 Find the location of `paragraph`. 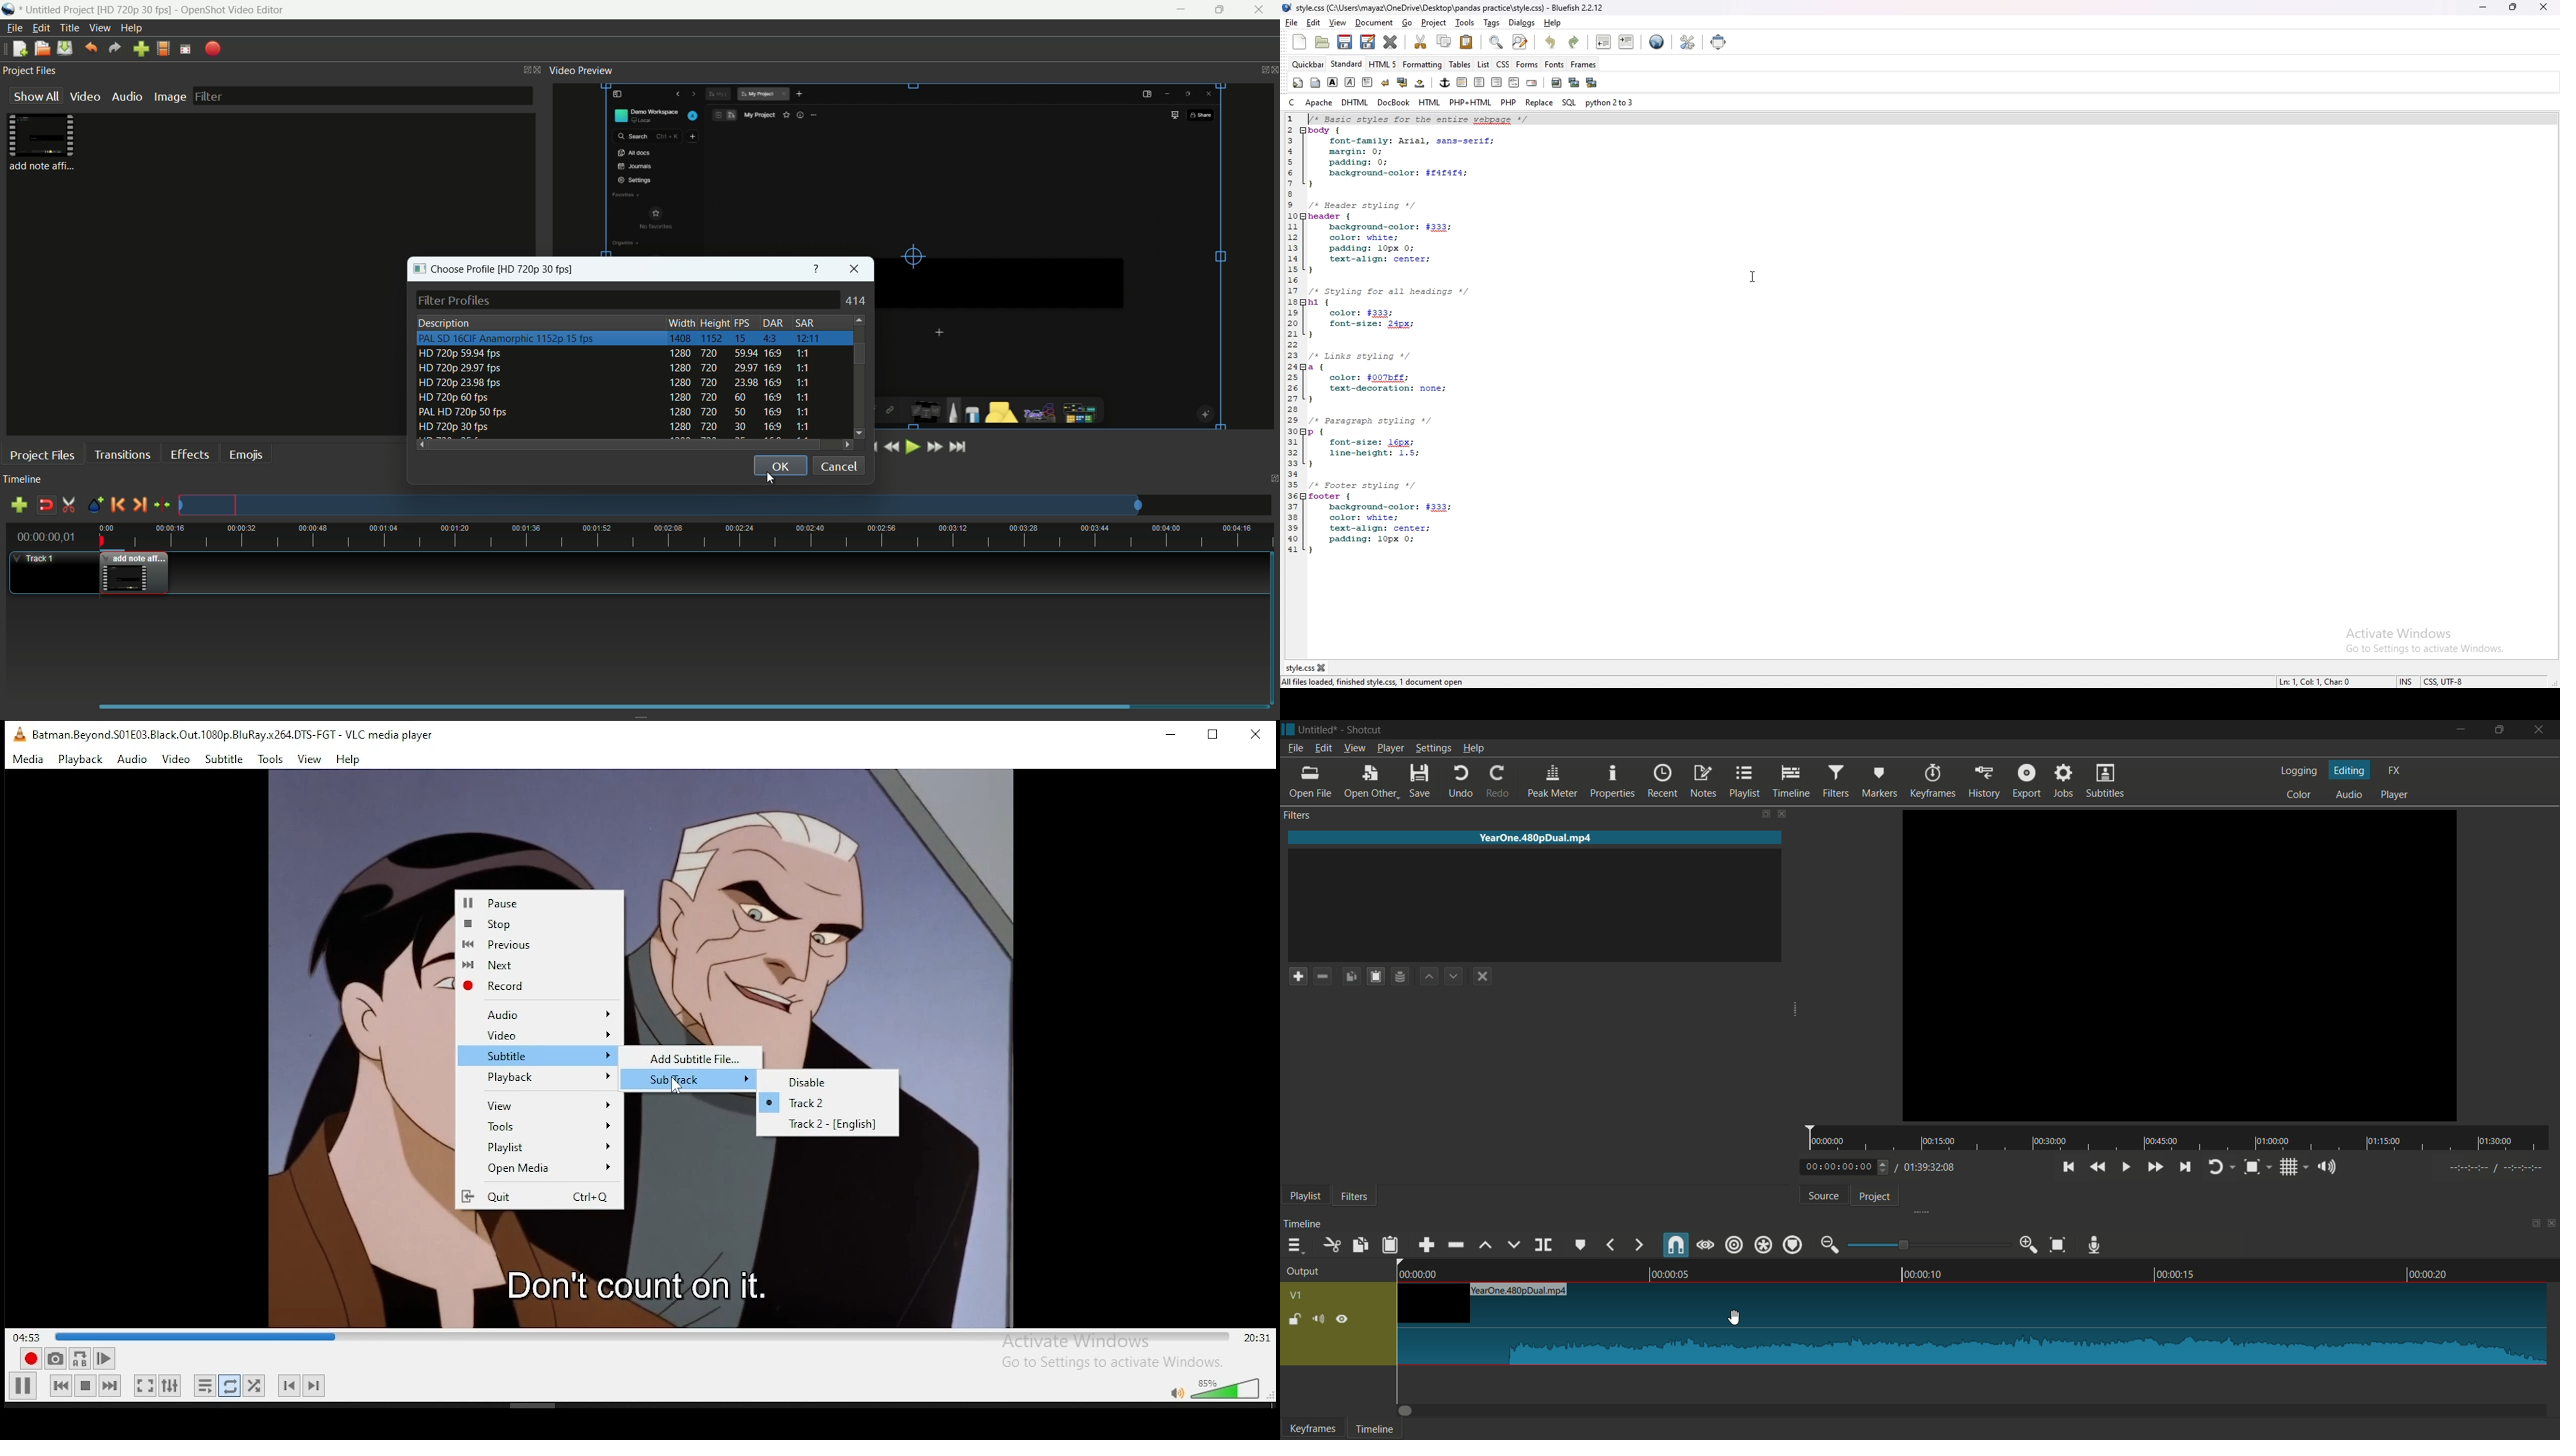

paragraph is located at coordinates (1367, 83).